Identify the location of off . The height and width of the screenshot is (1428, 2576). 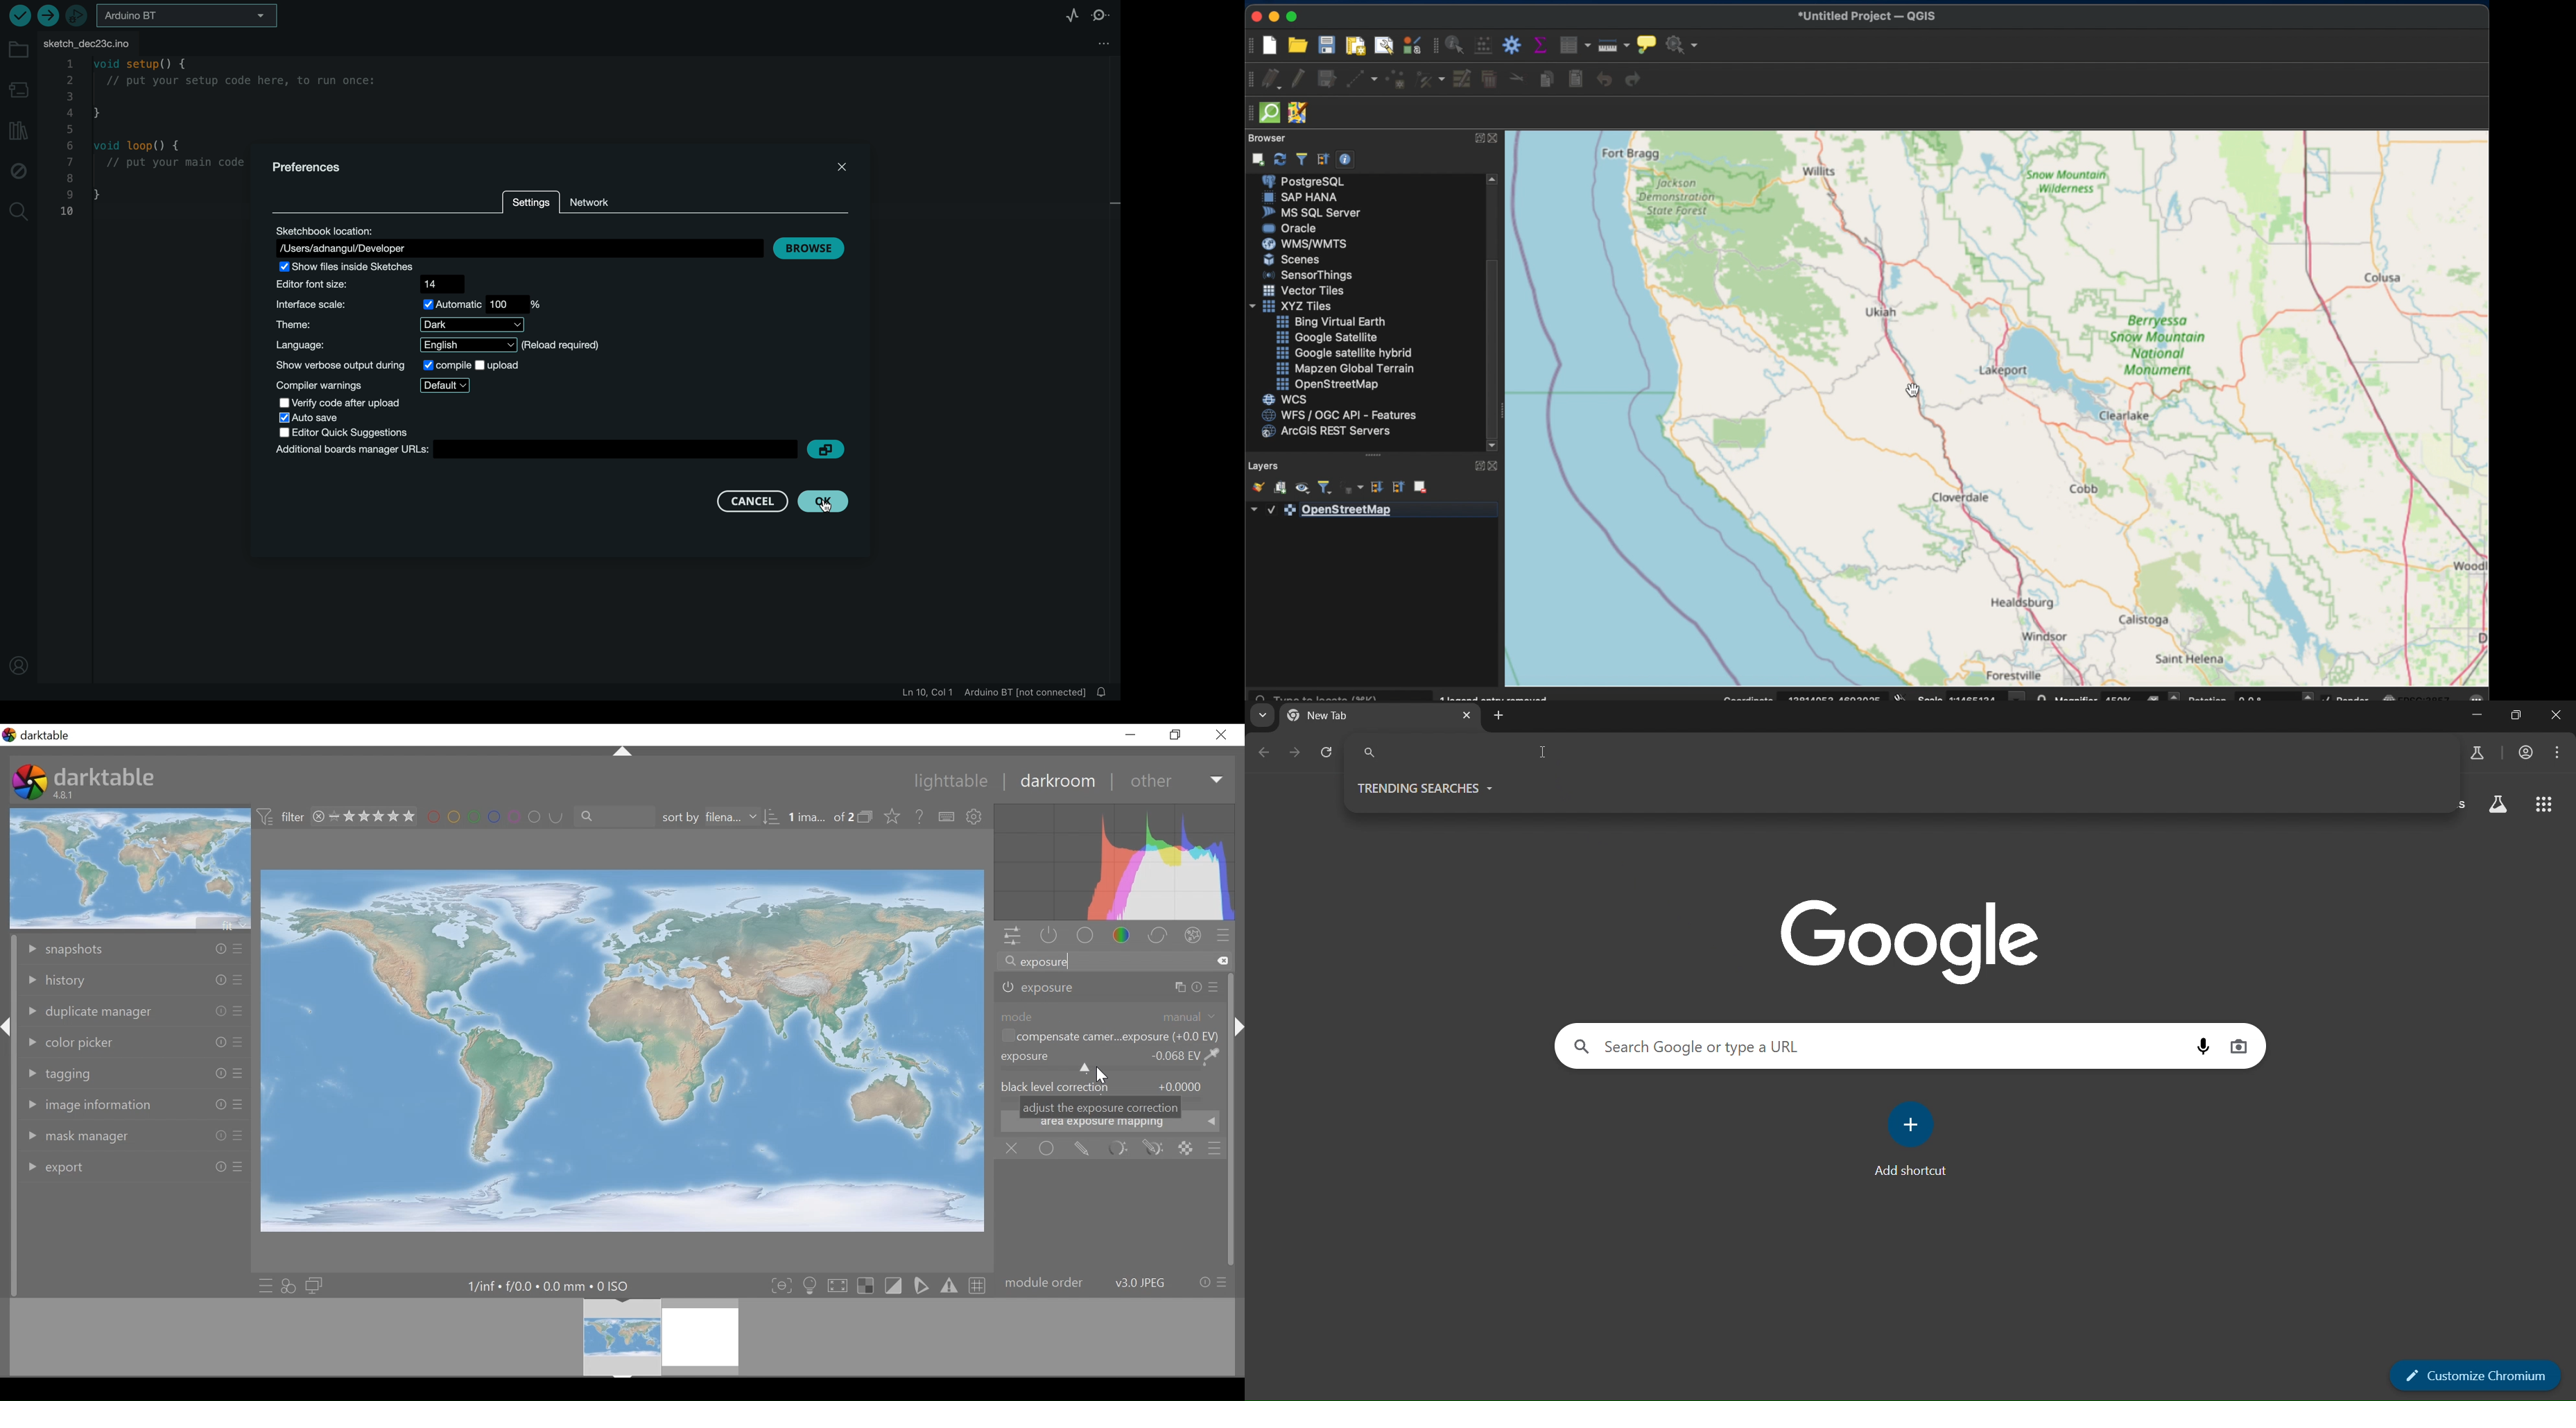
(1013, 1148).